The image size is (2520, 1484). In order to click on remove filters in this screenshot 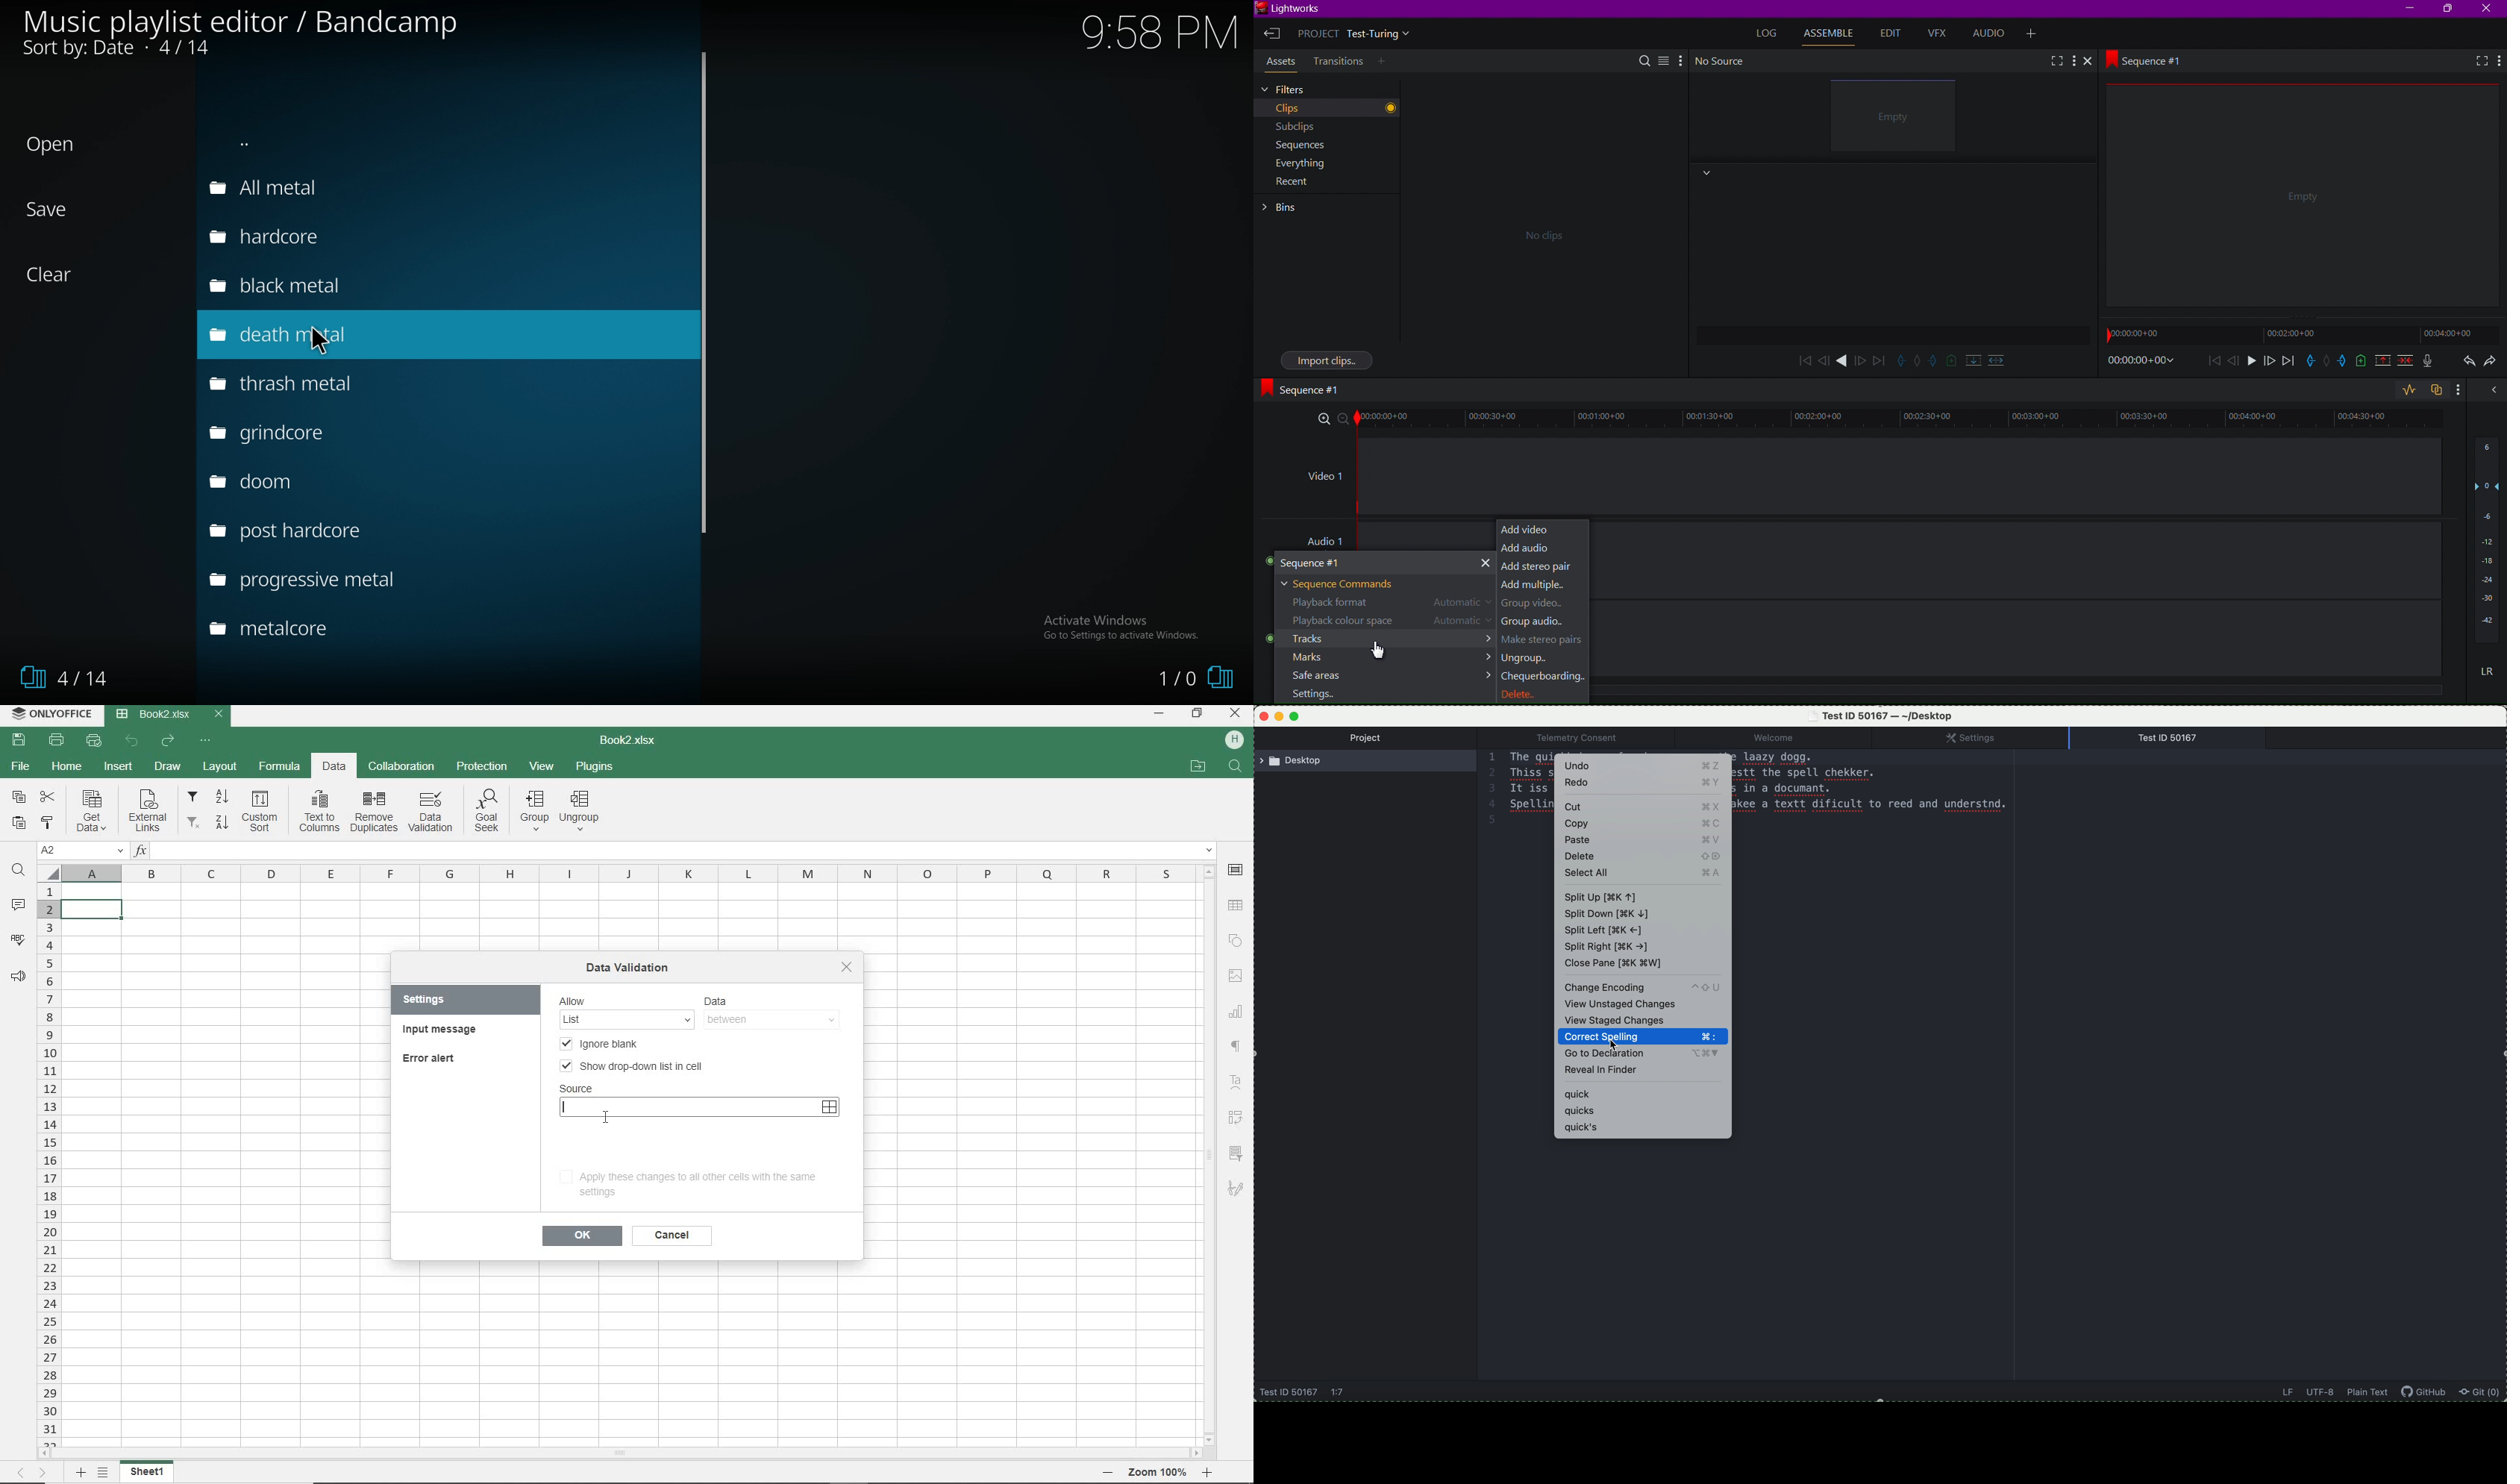, I will do `click(195, 824)`.